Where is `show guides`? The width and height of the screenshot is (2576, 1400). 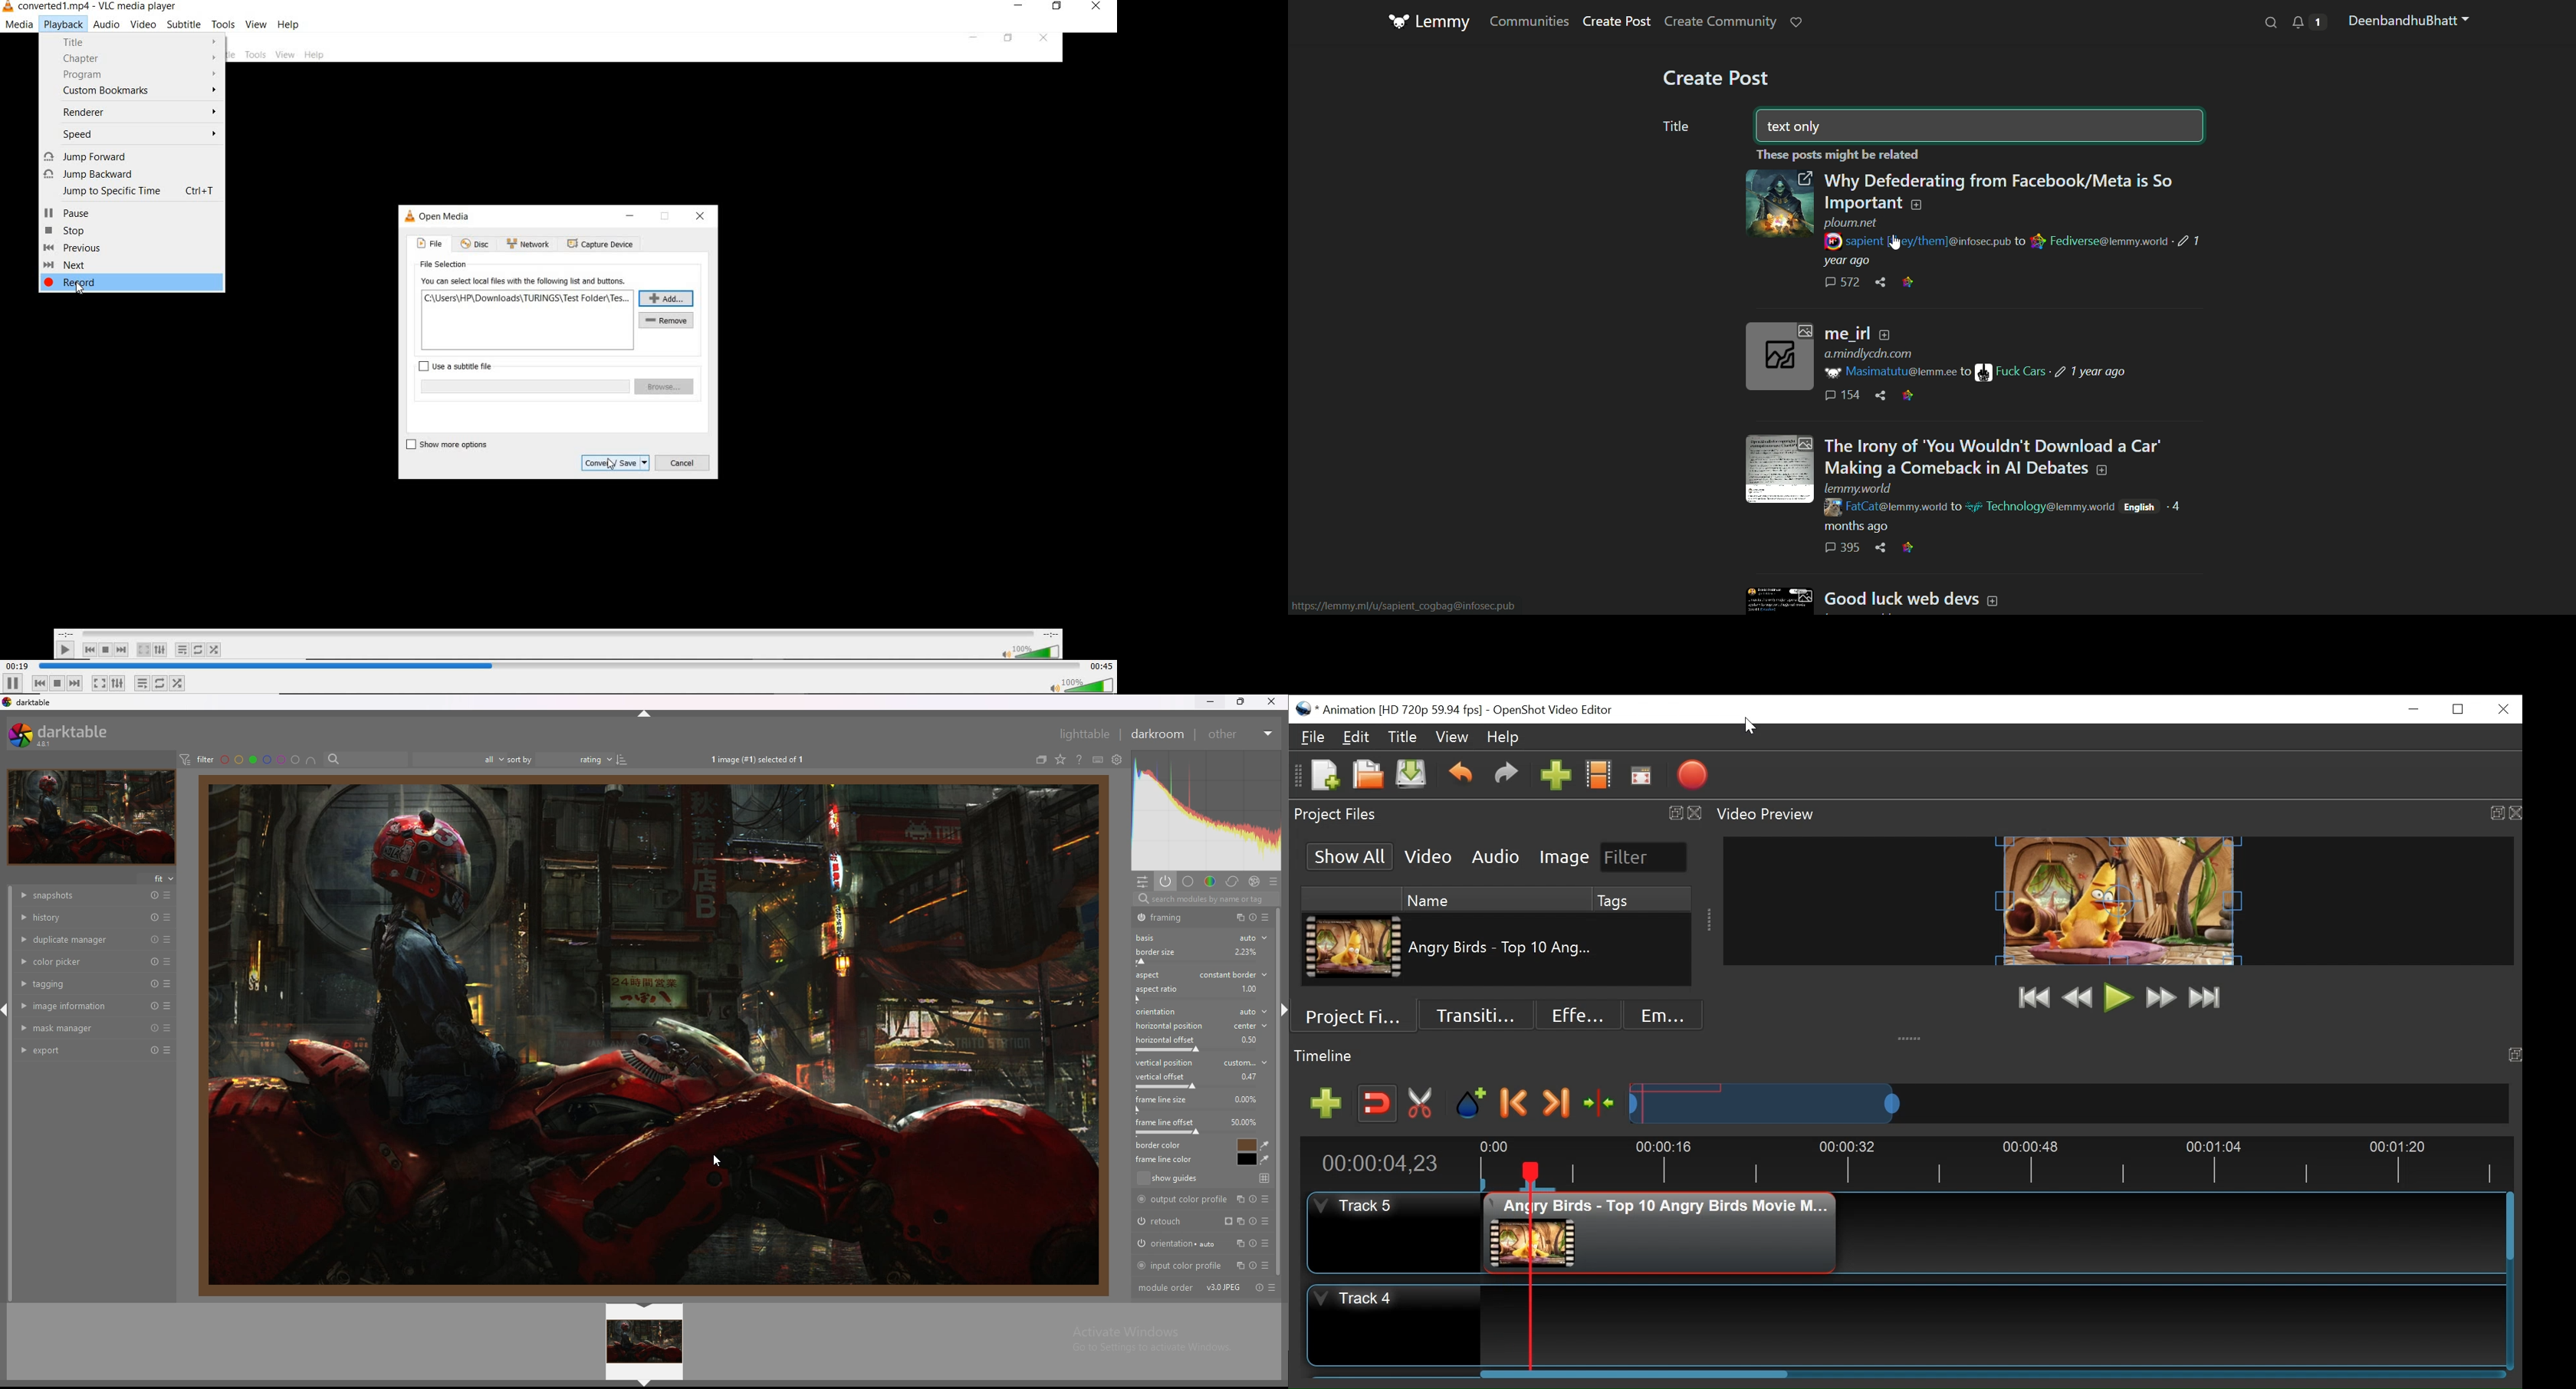 show guides is located at coordinates (1202, 1179).